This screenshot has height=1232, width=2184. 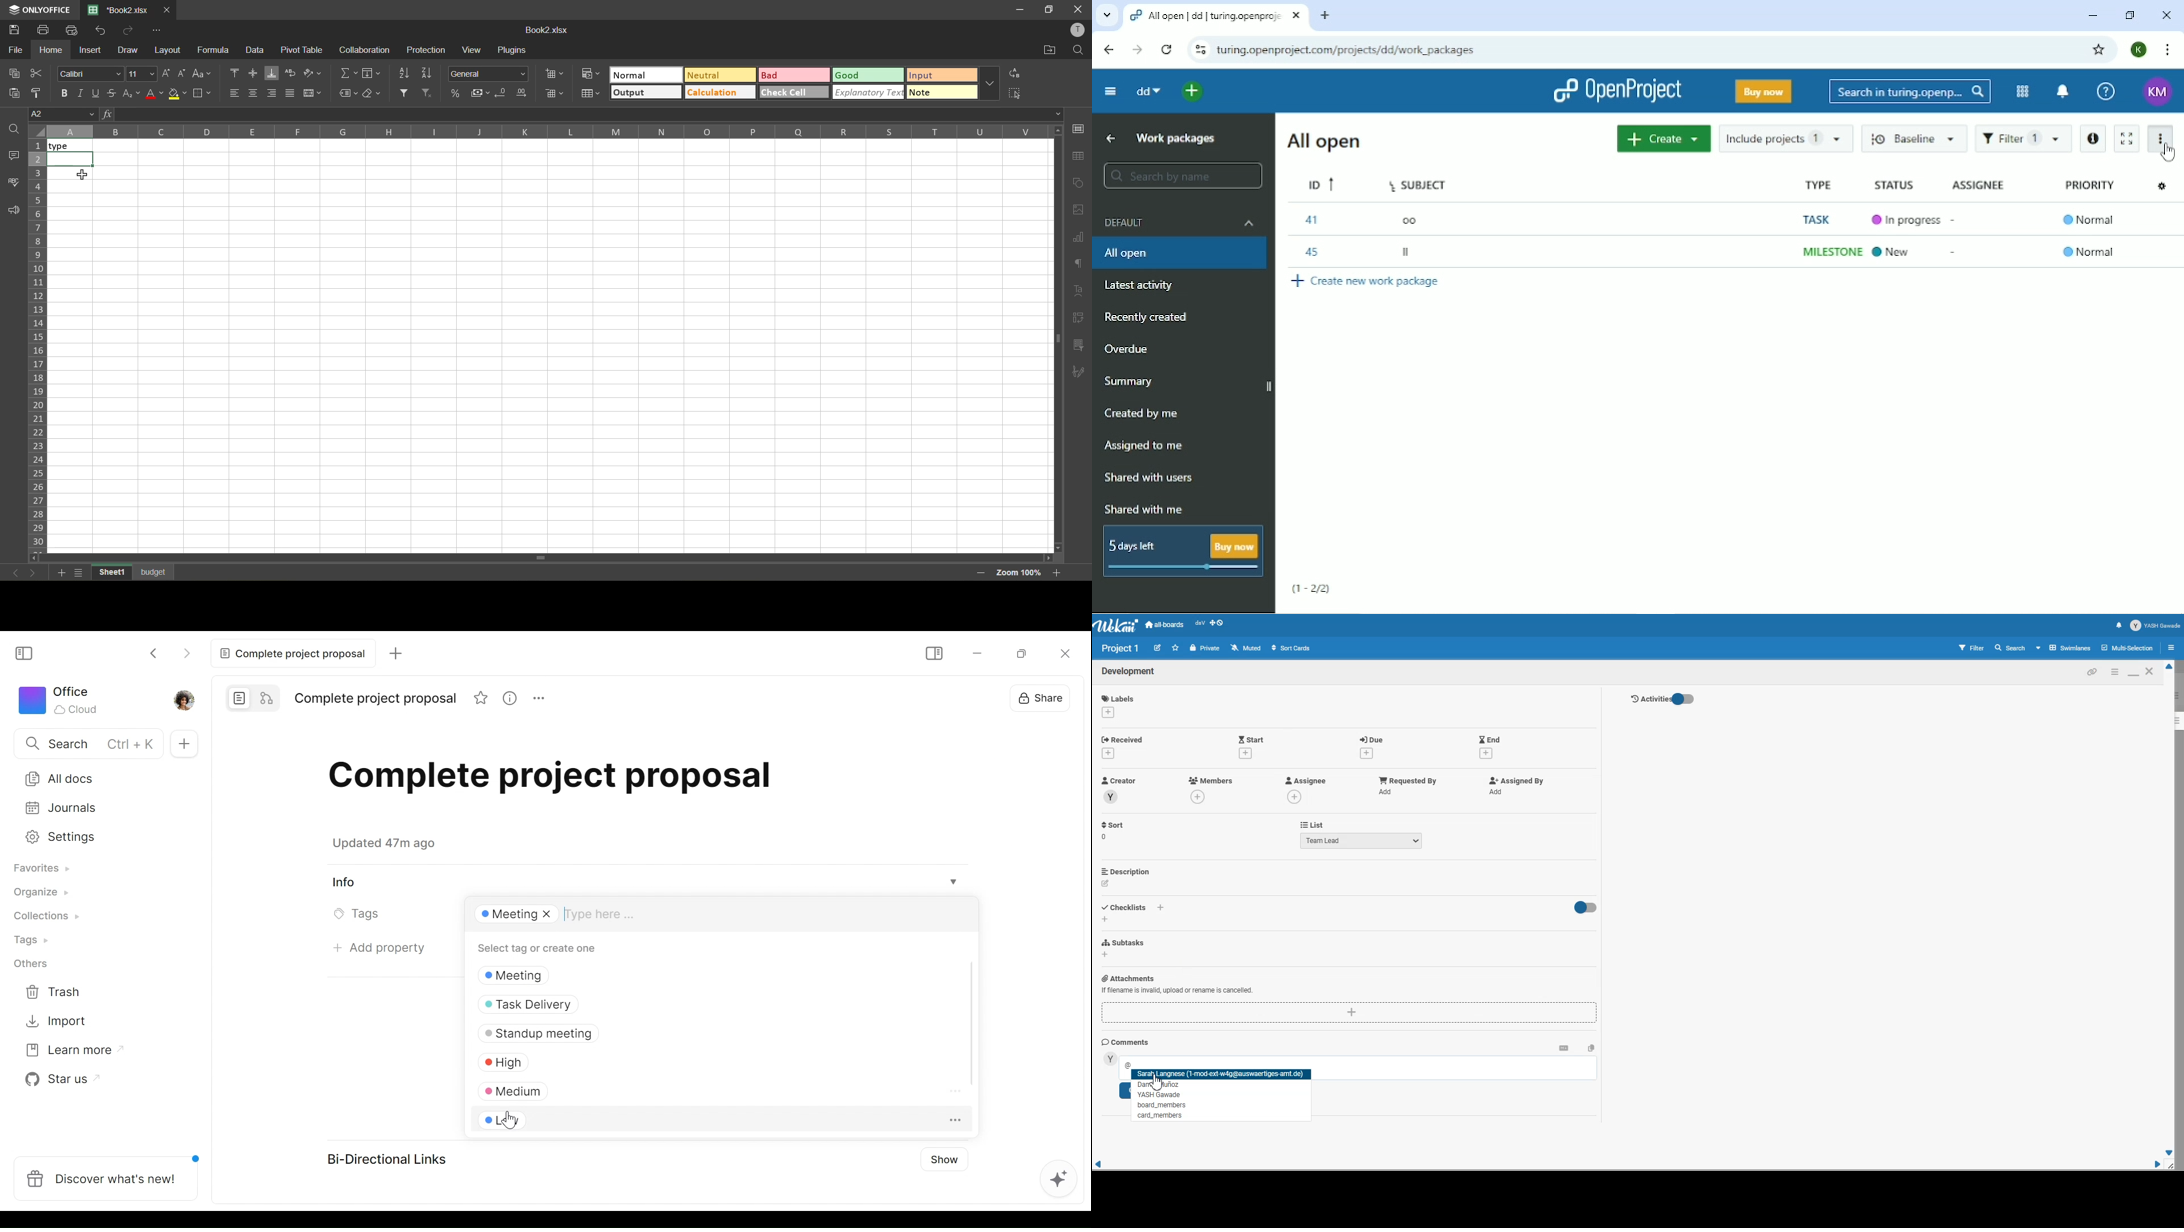 What do you see at coordinates (1199, 798) in the screenshot?
I see `add` at bounding box center [1199, 798].